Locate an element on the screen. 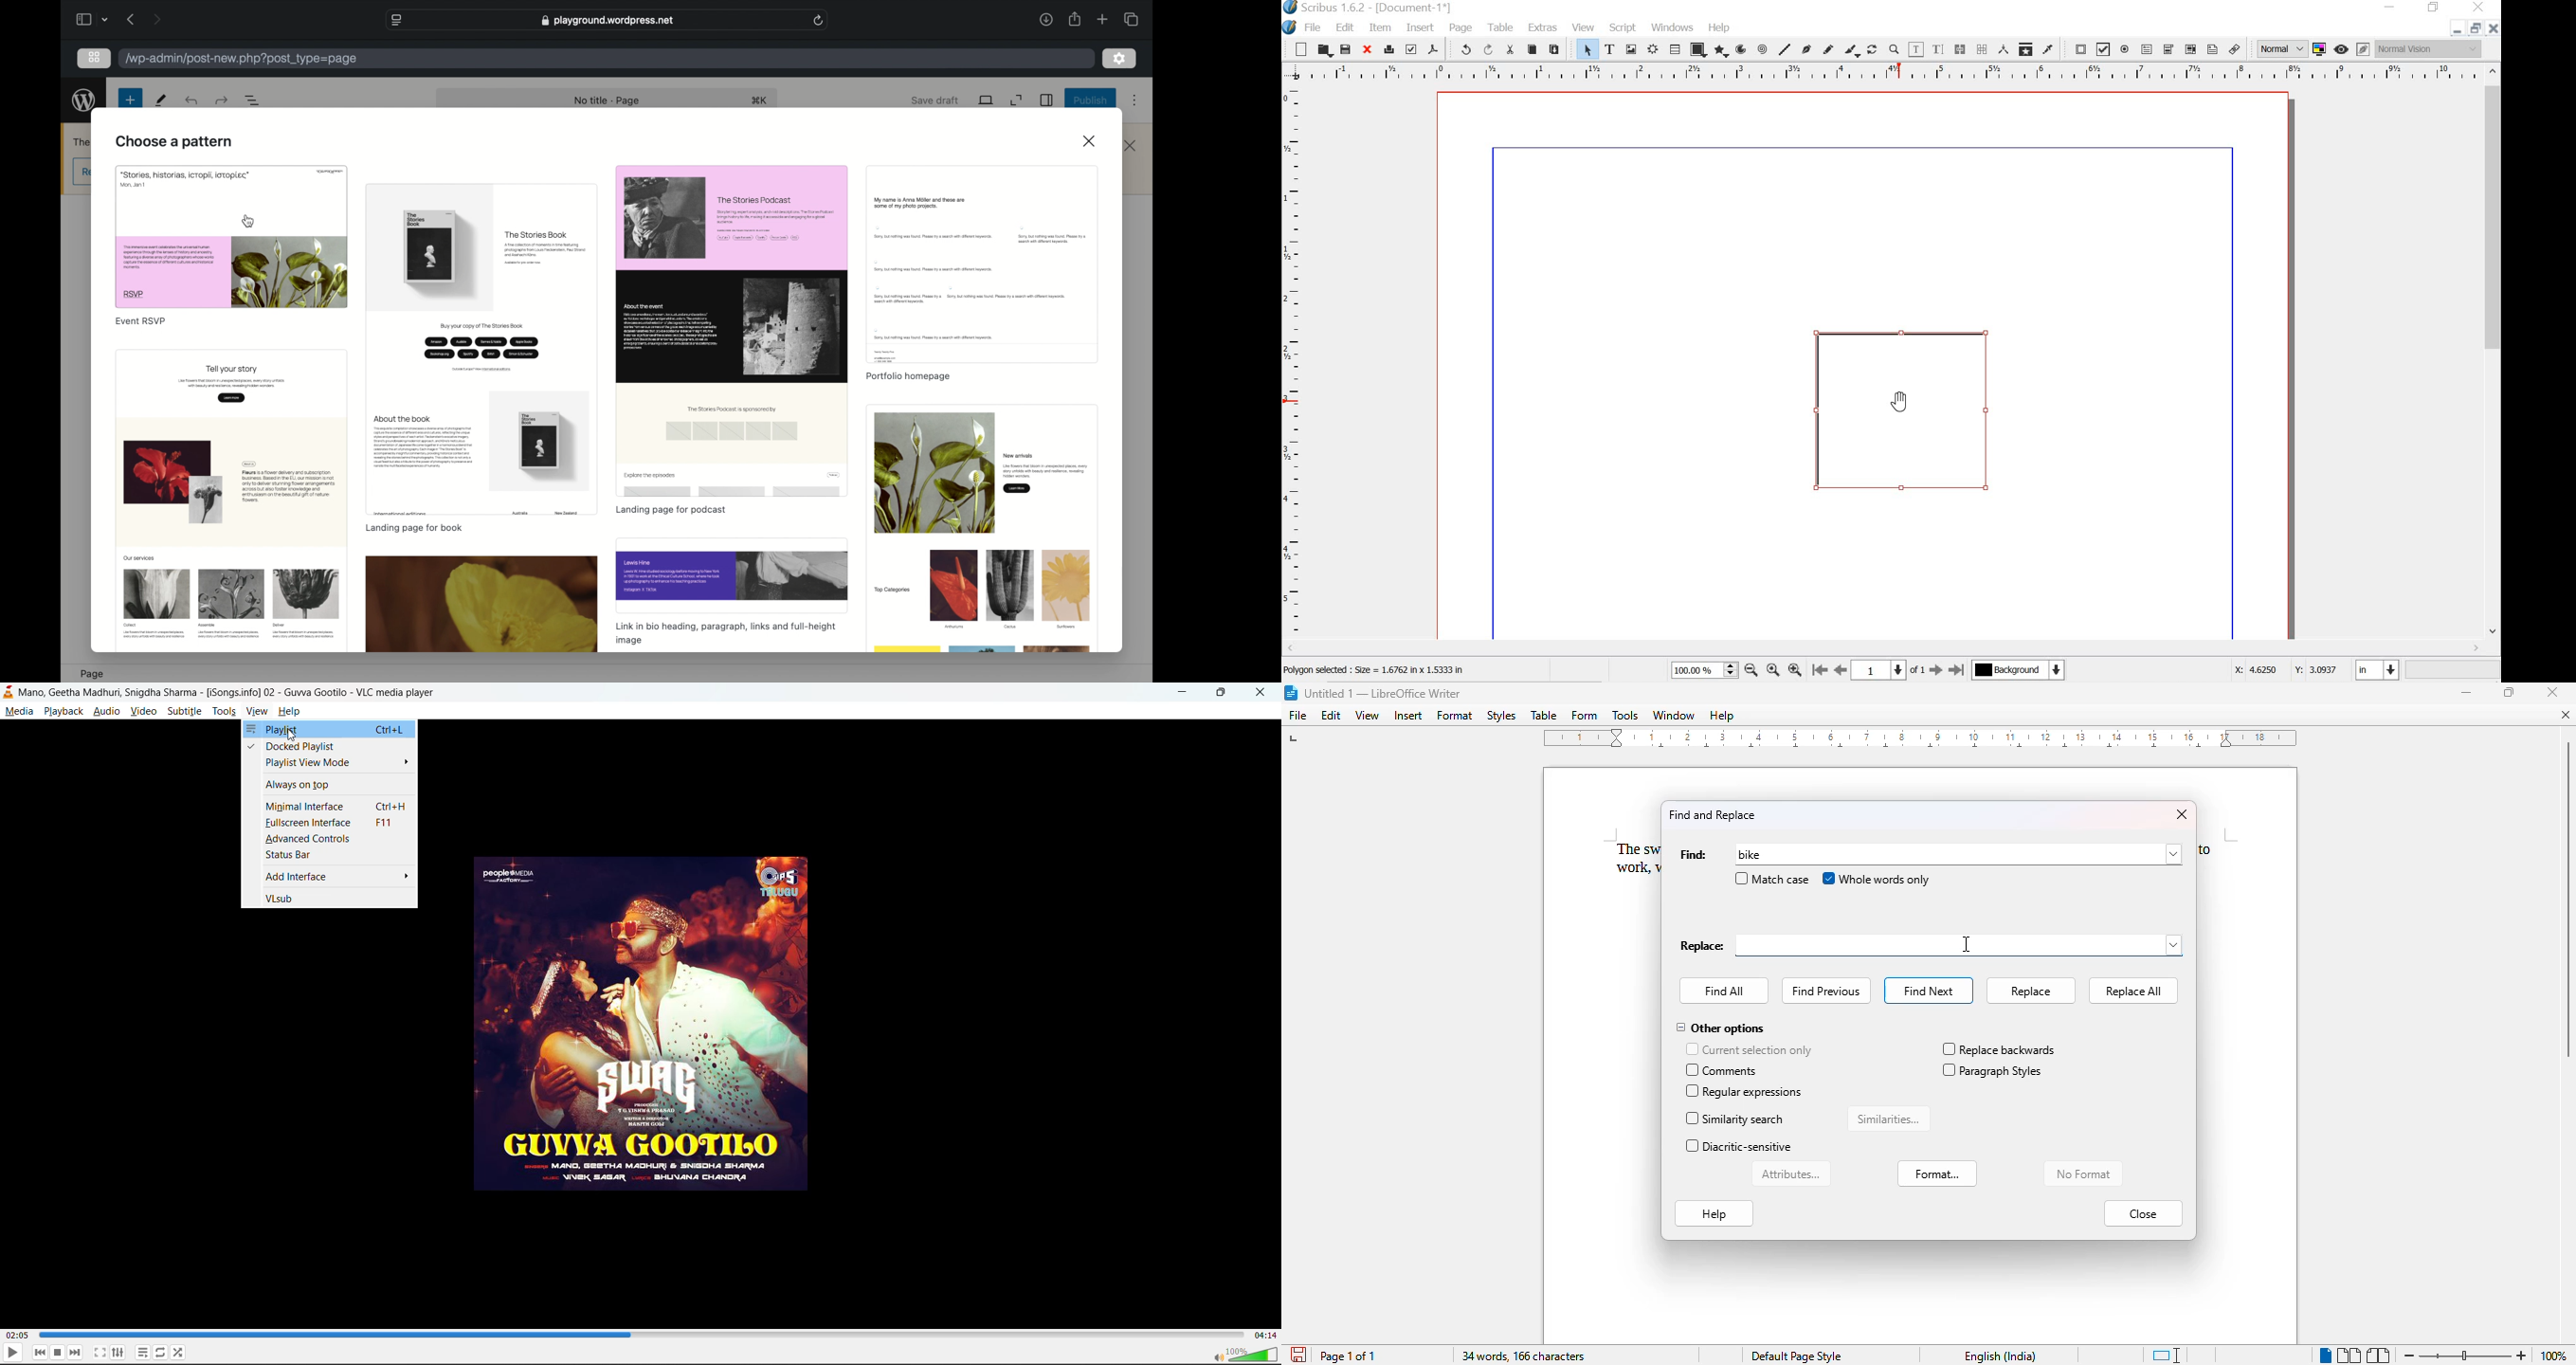 The height and width of the screenshot is (1372, 2576). close is located at coordinates (1260, 693).